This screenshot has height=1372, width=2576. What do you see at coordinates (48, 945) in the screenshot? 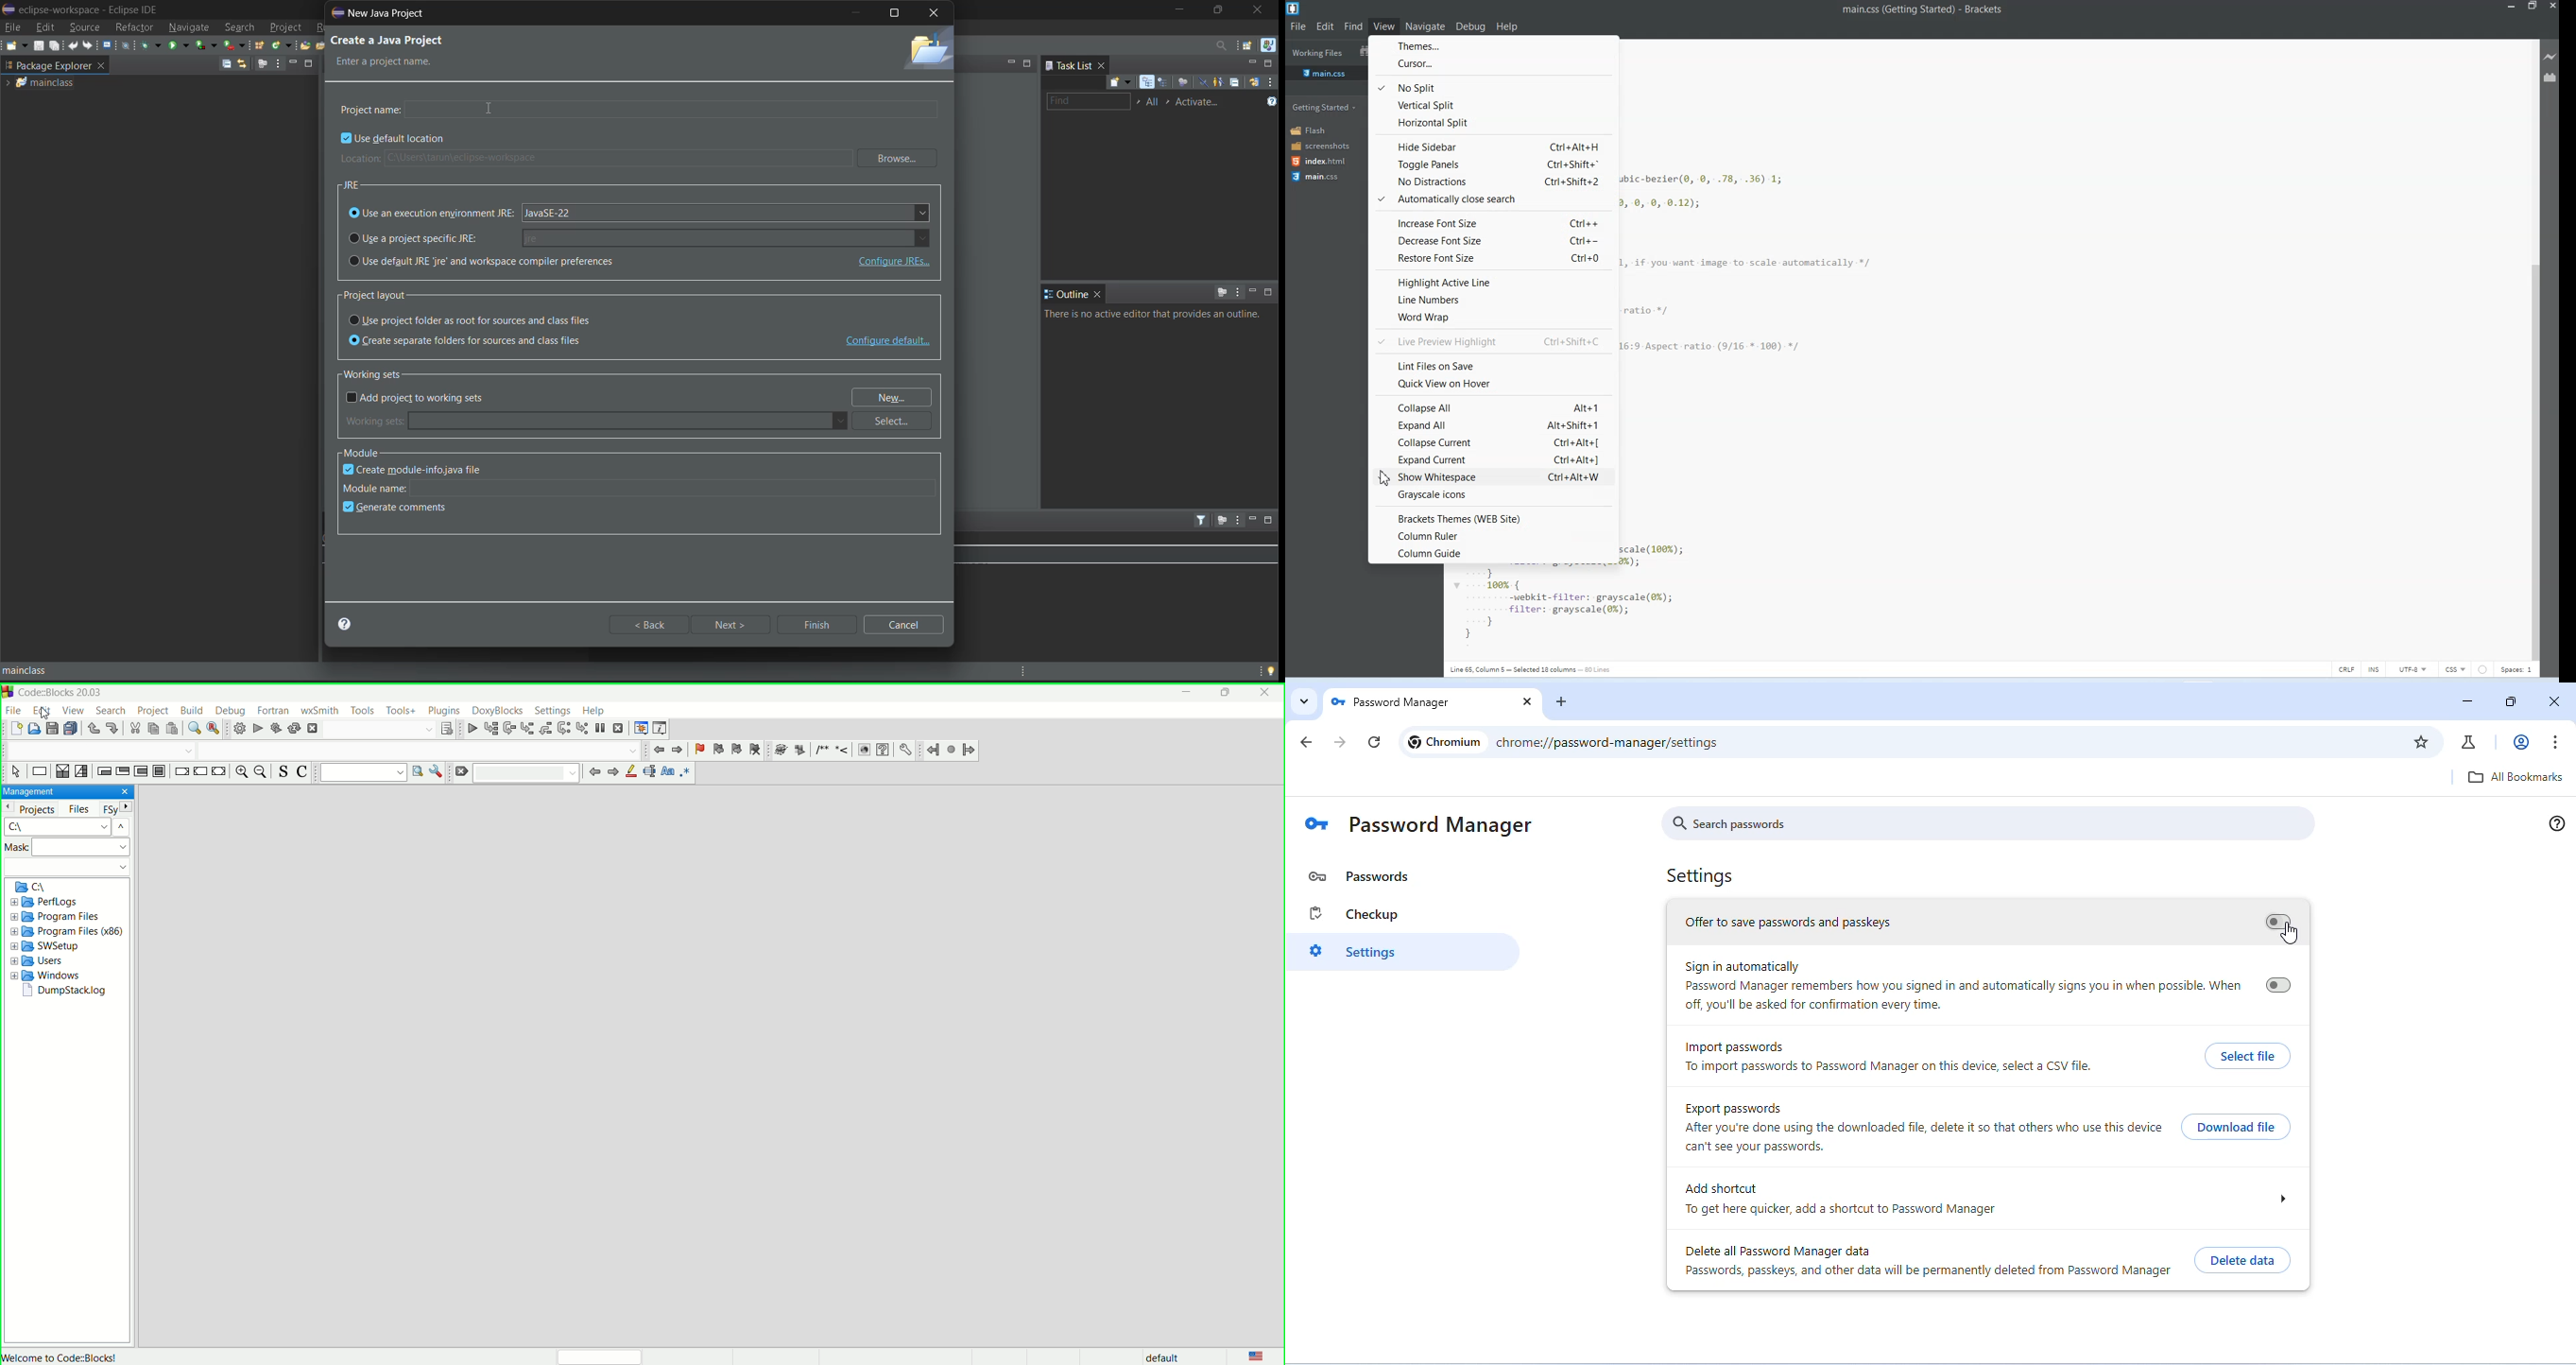
I see `SWSetup` at bounding box center [48, 945].